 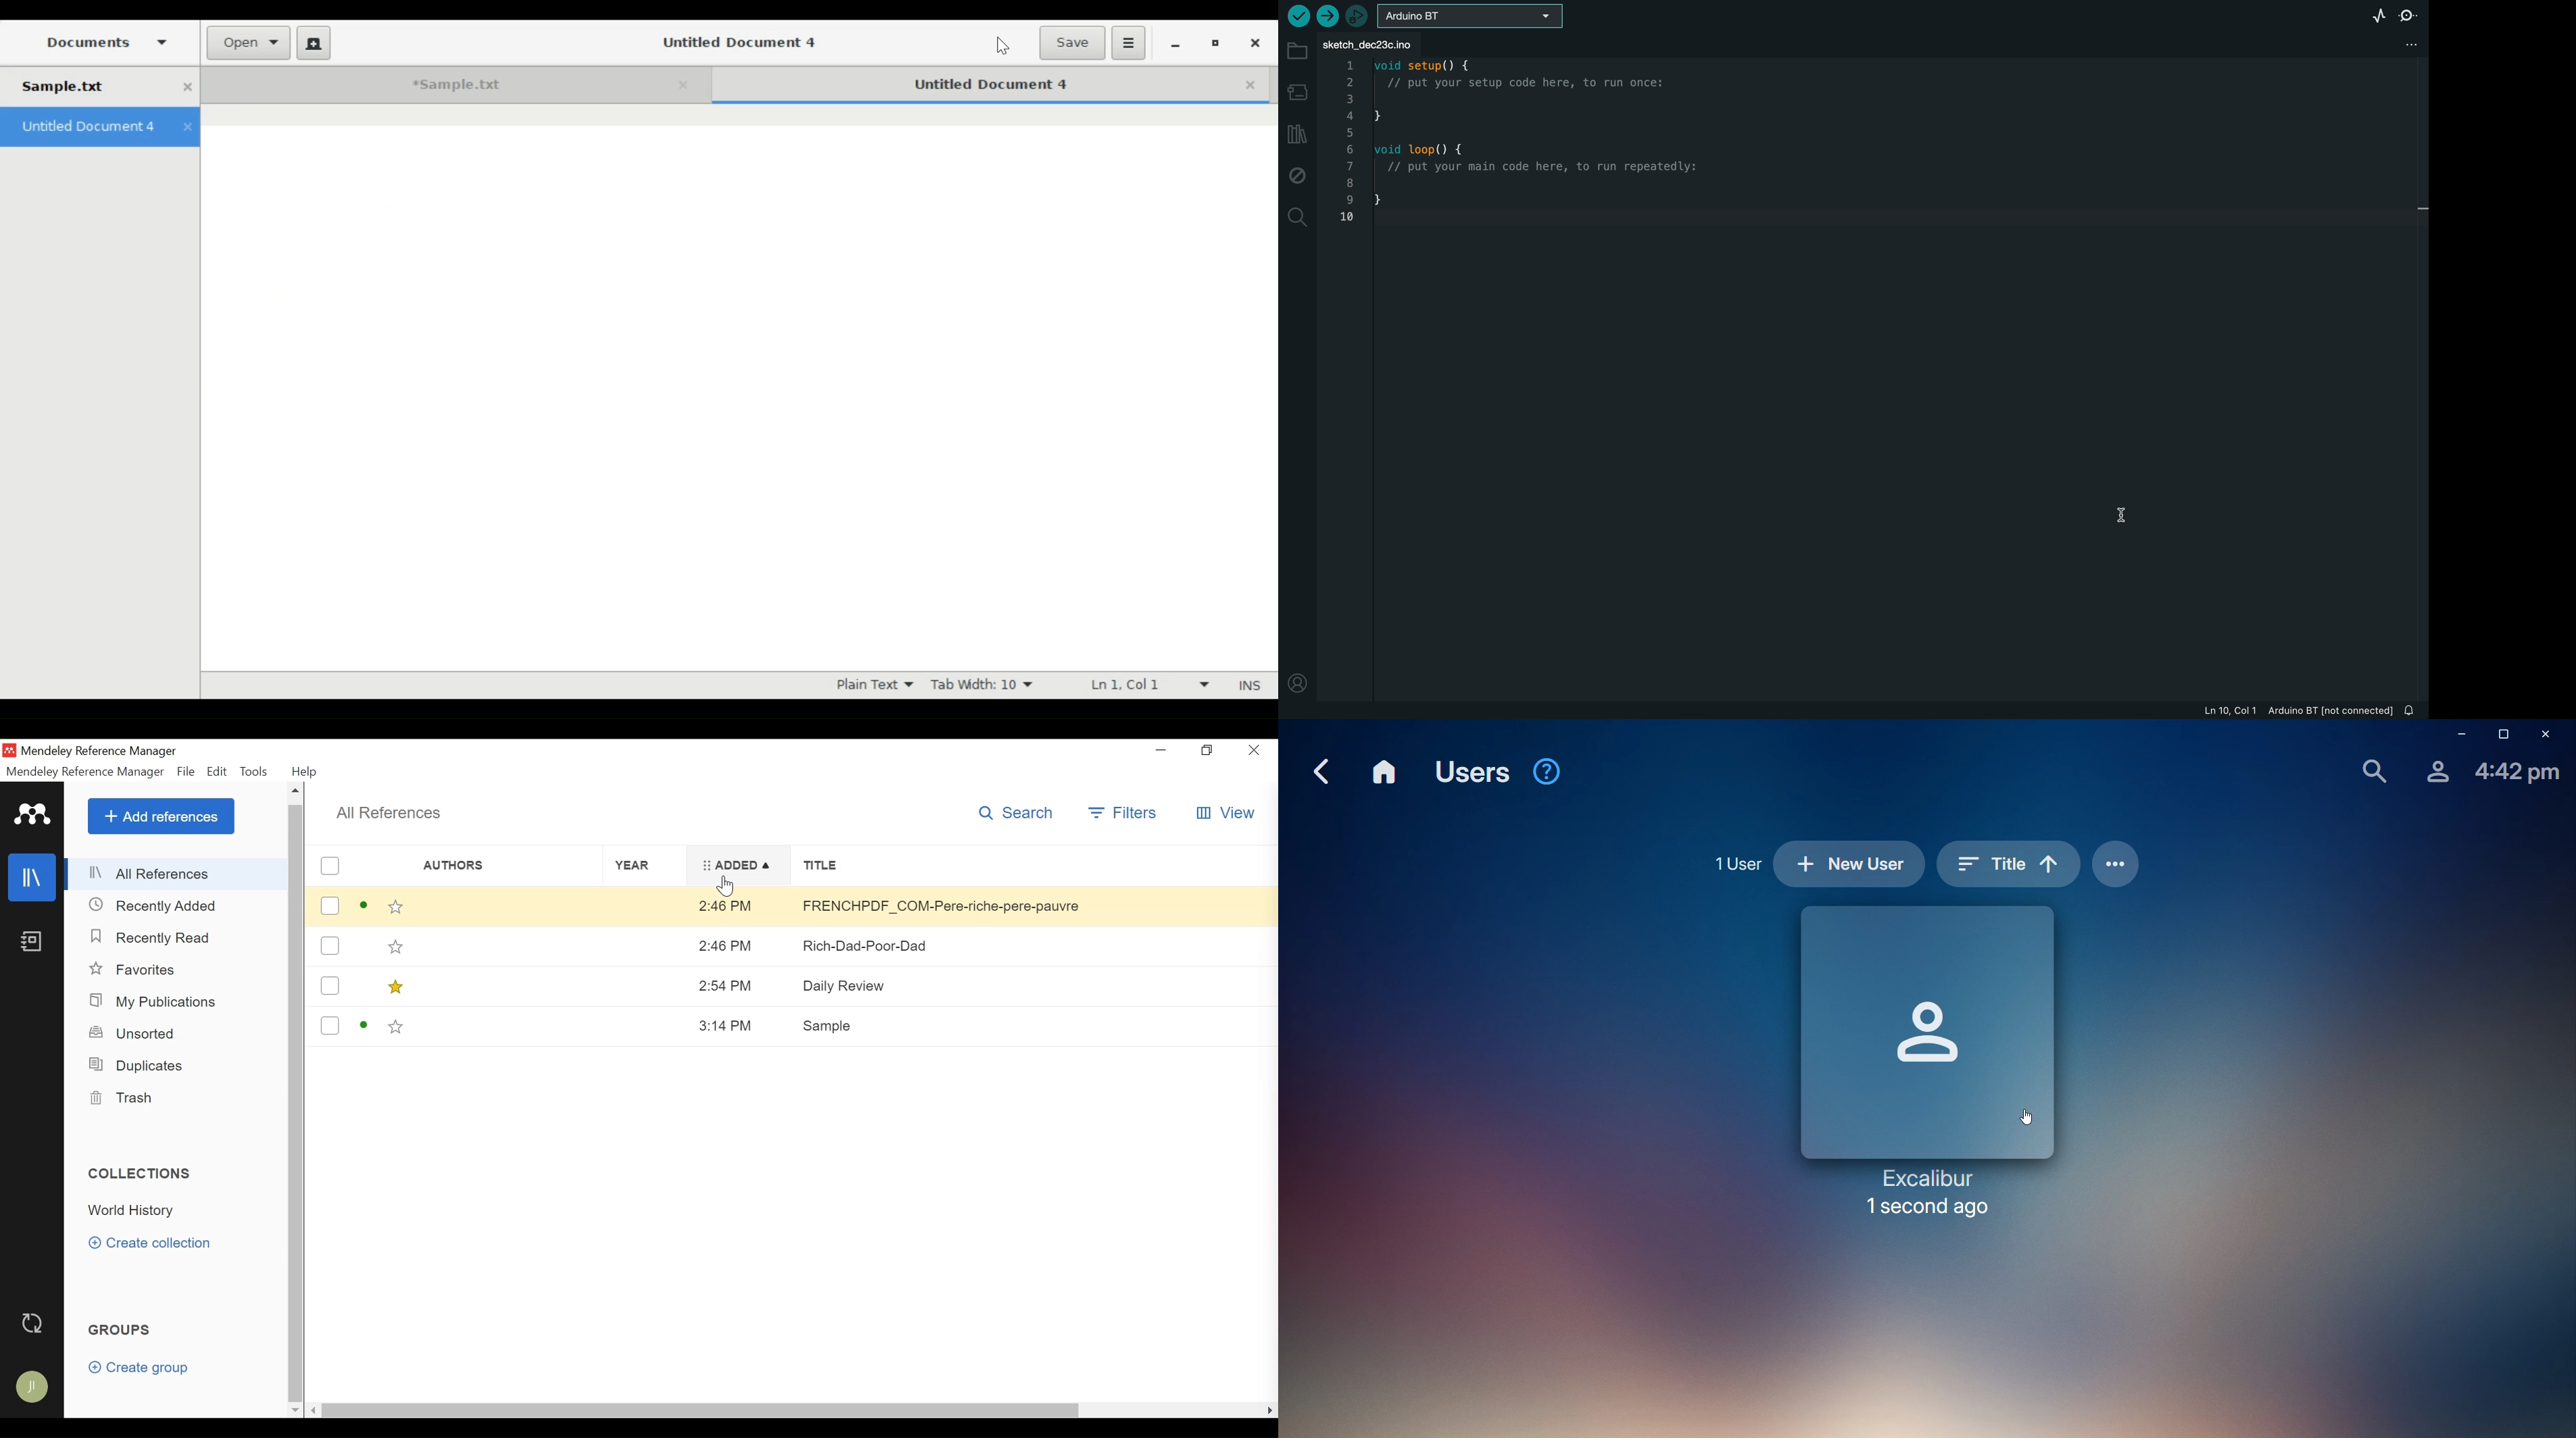 I want to click on Add References, so click(x=160, y=816).